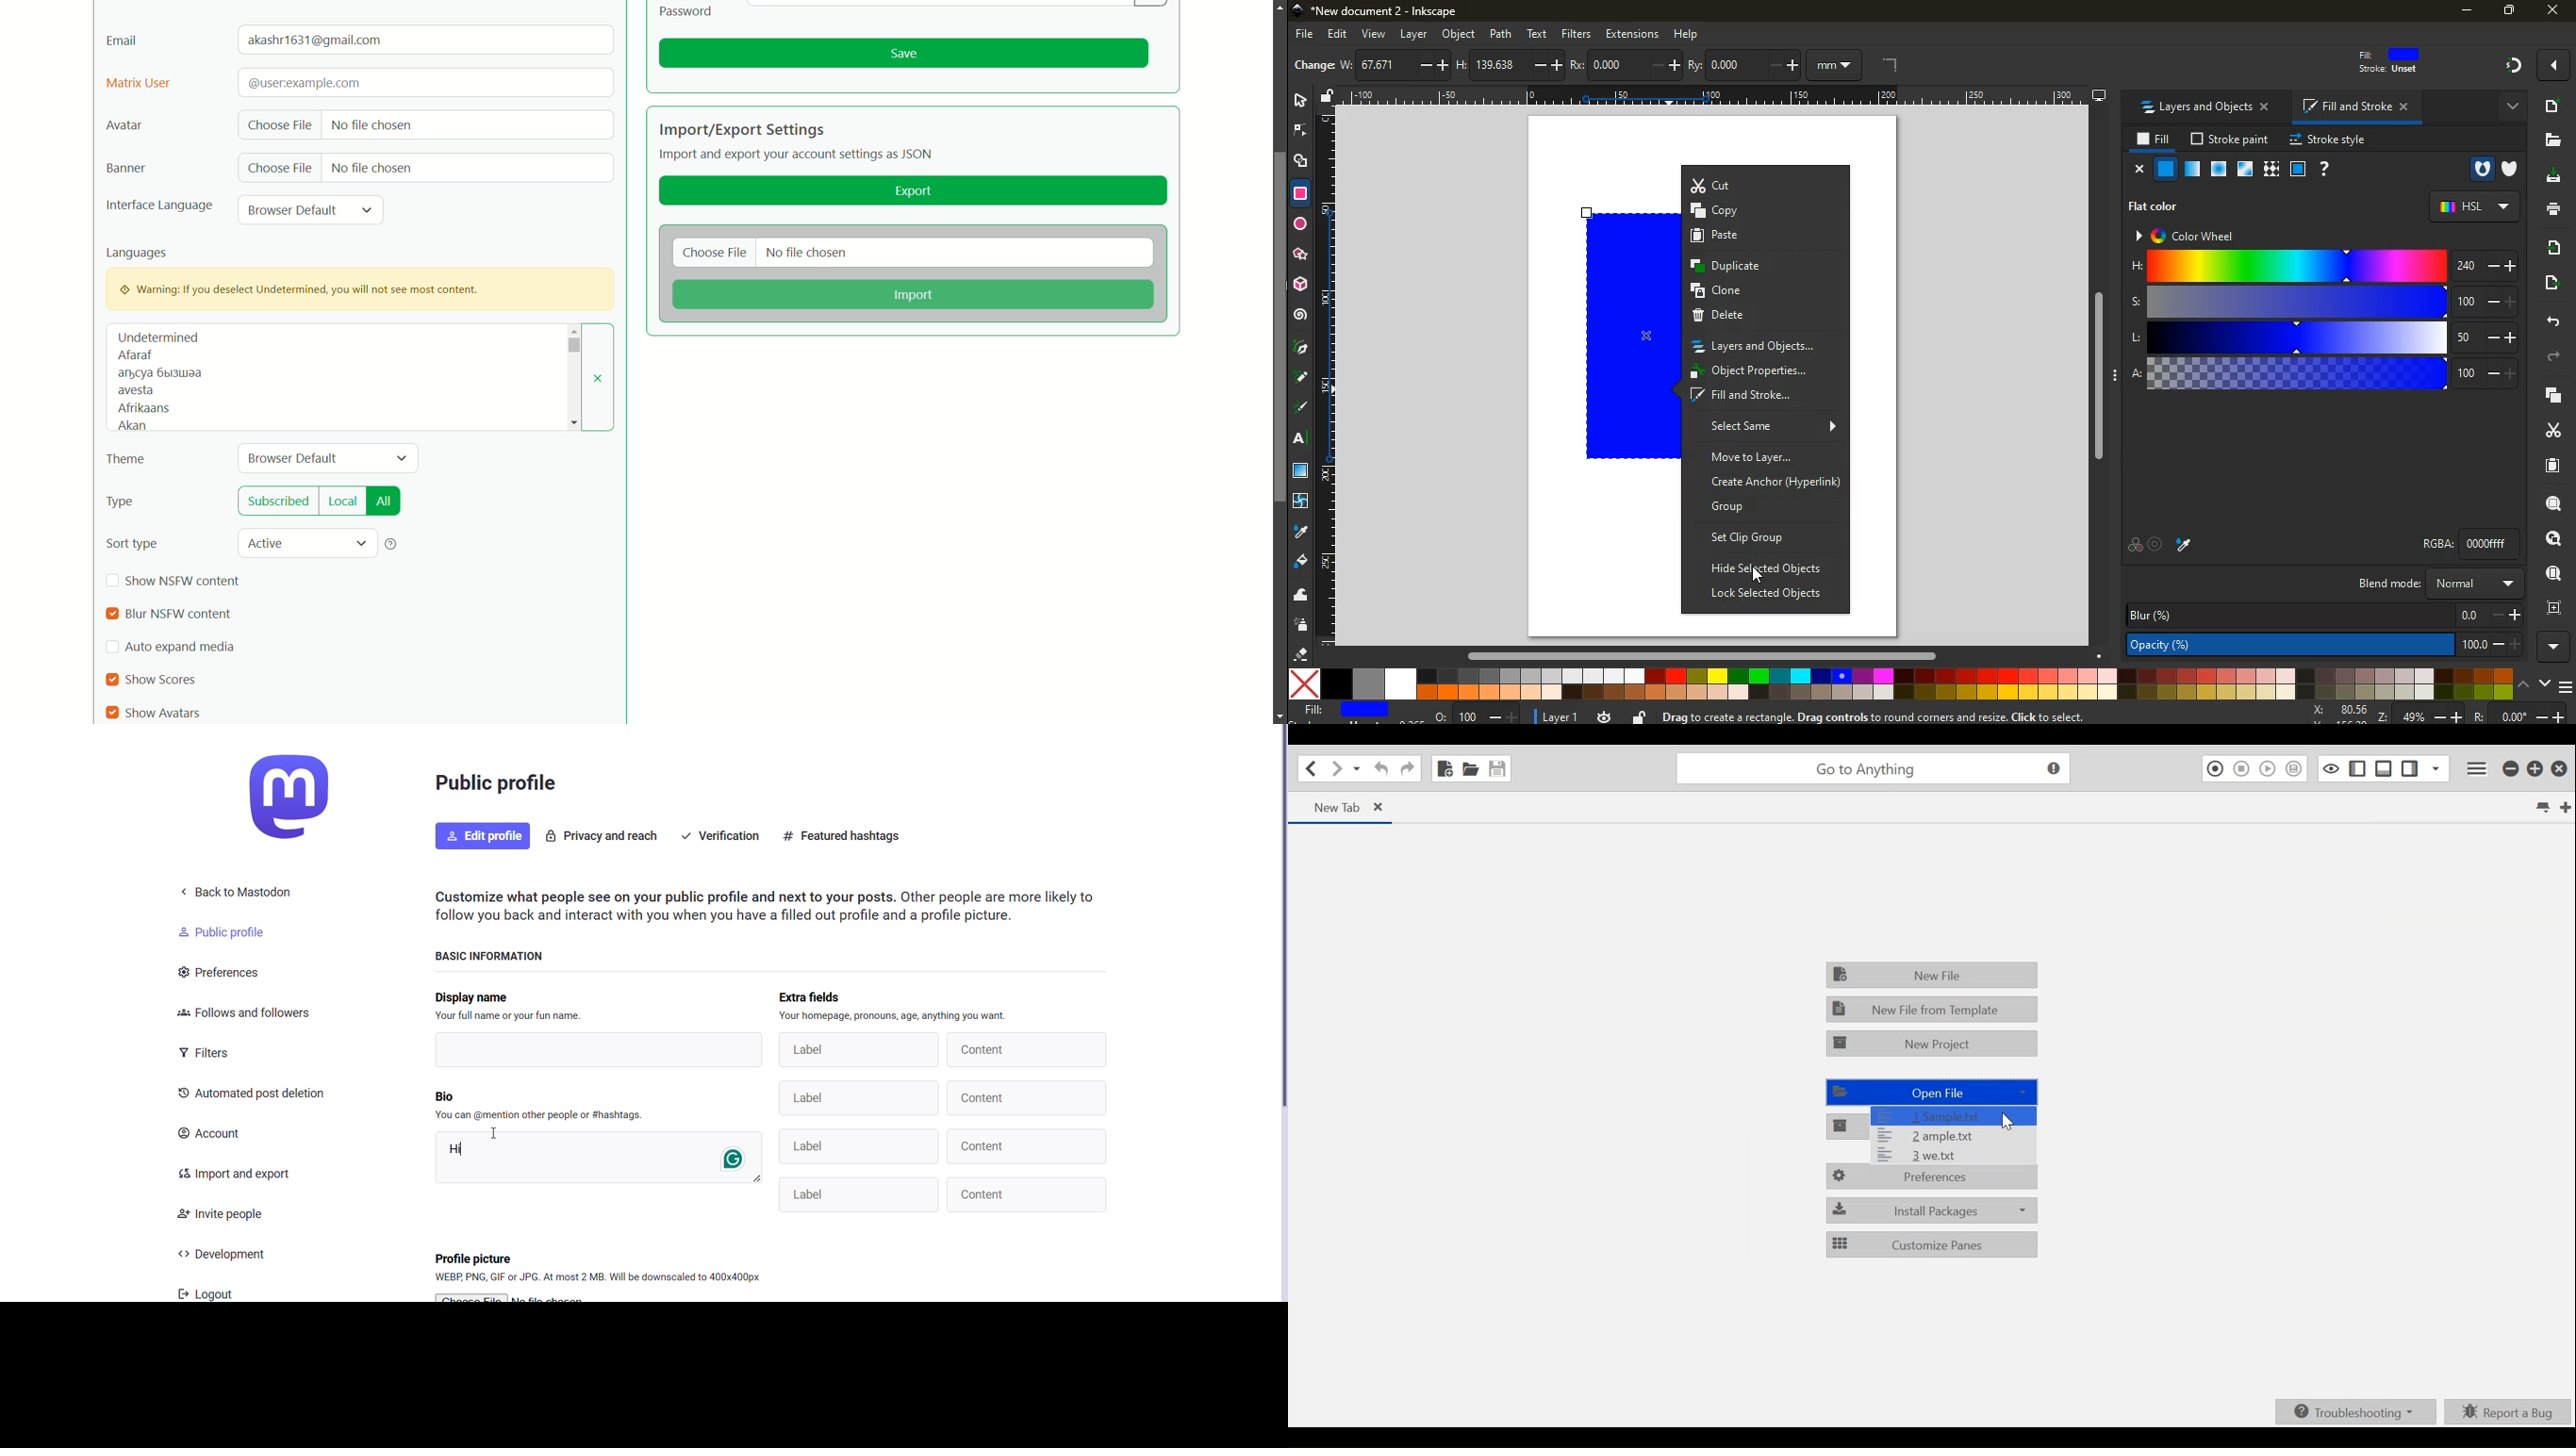  What do you see at coordinates (1380, 769) in the screenshot?
I see `Undo` at bounding box center [1380, 769].